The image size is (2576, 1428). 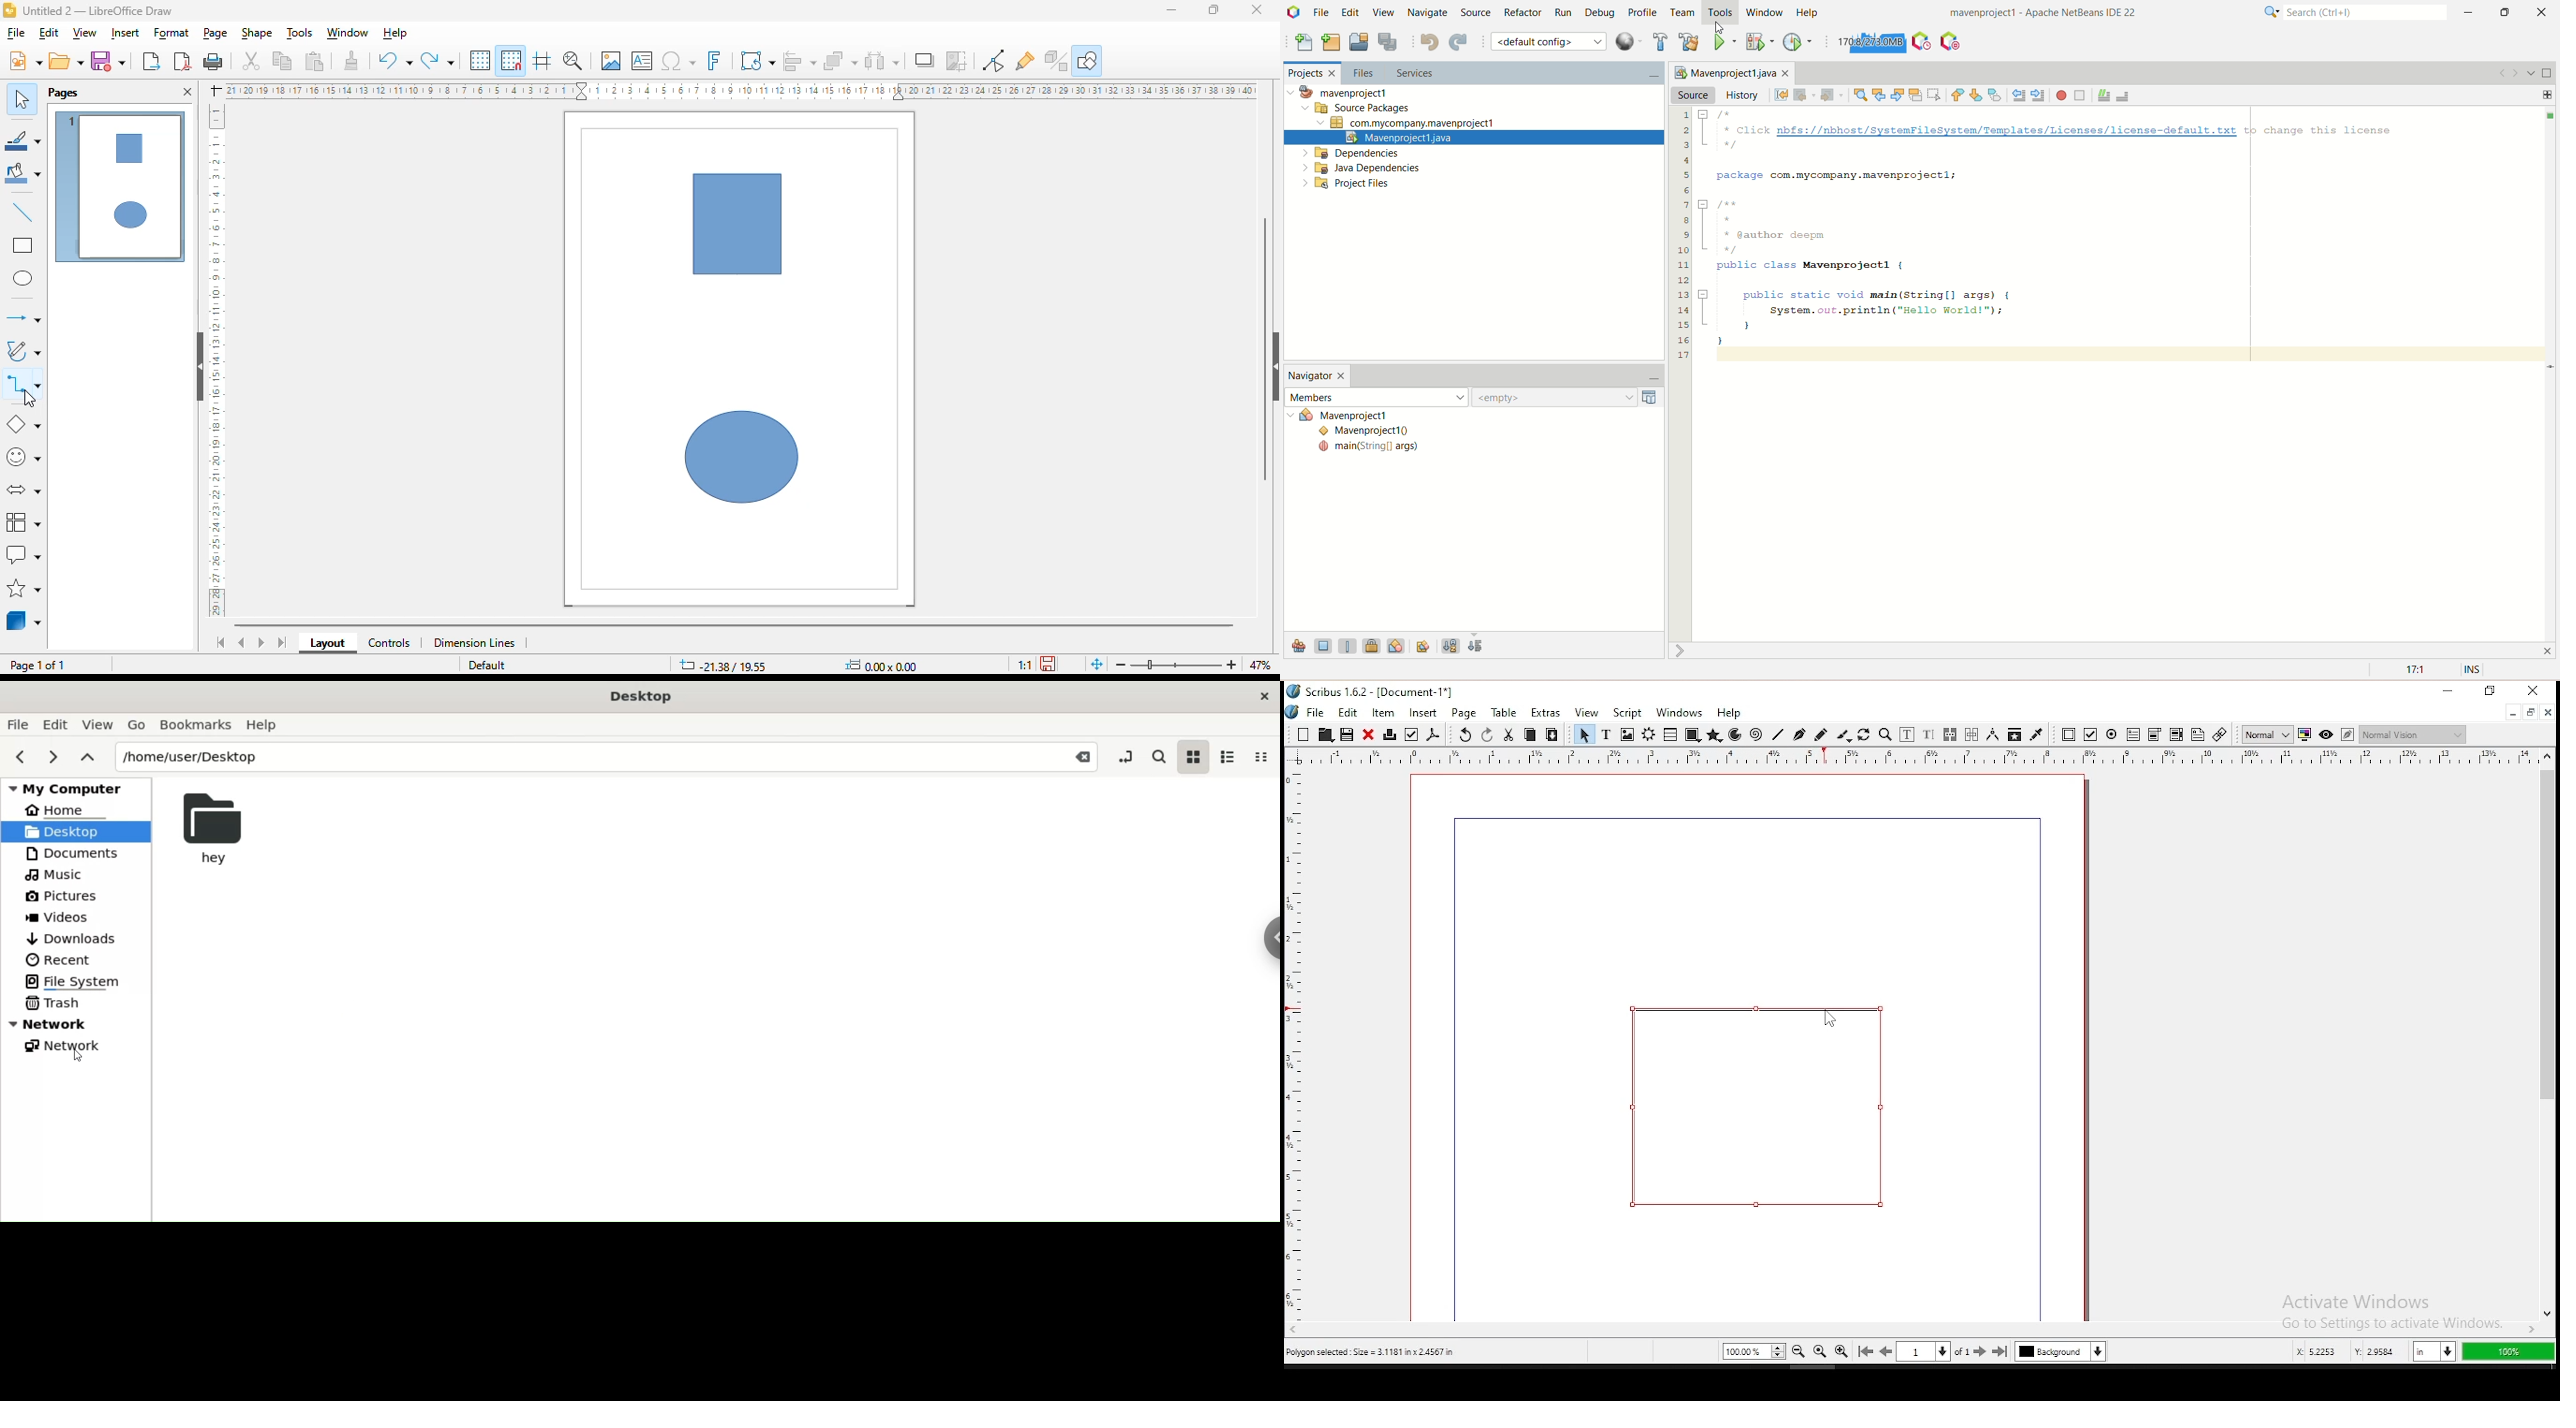 What do you see at coordinates (2531, 713) in the screenshot?
I see `restore` at bounding box center [2531, 713].